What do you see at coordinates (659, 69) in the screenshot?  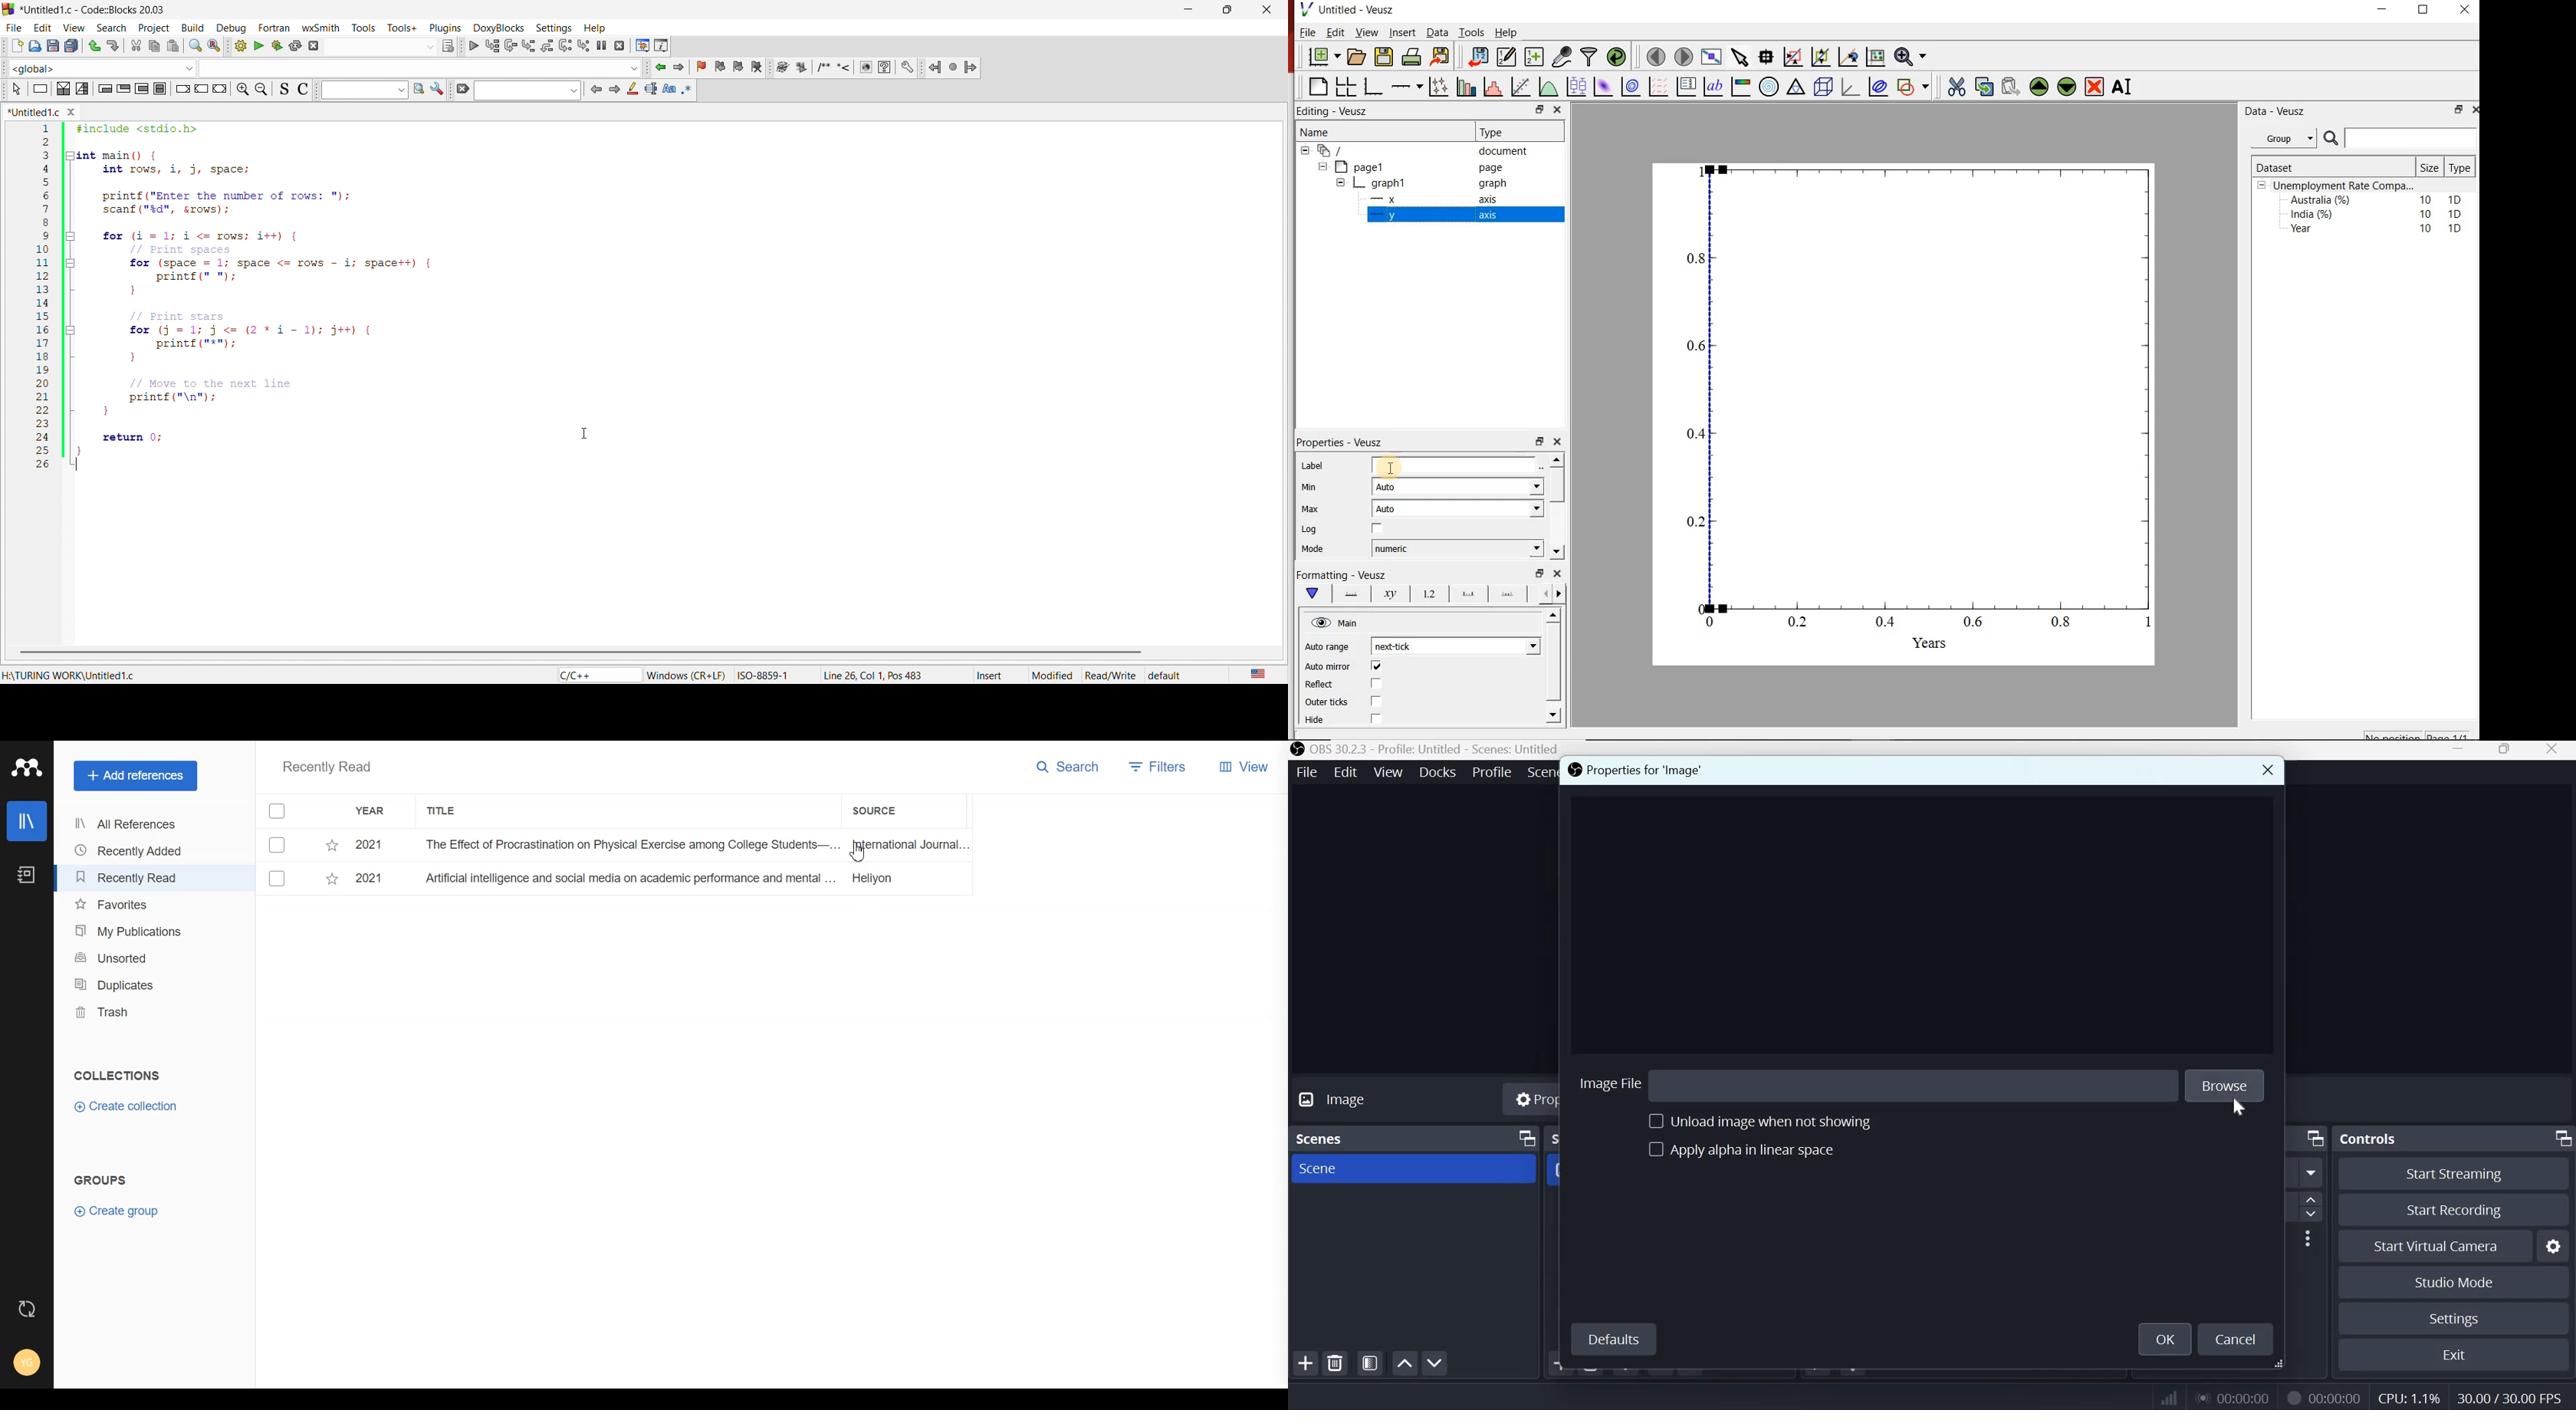 I see `jump backward` at bounding box center [659, 69].